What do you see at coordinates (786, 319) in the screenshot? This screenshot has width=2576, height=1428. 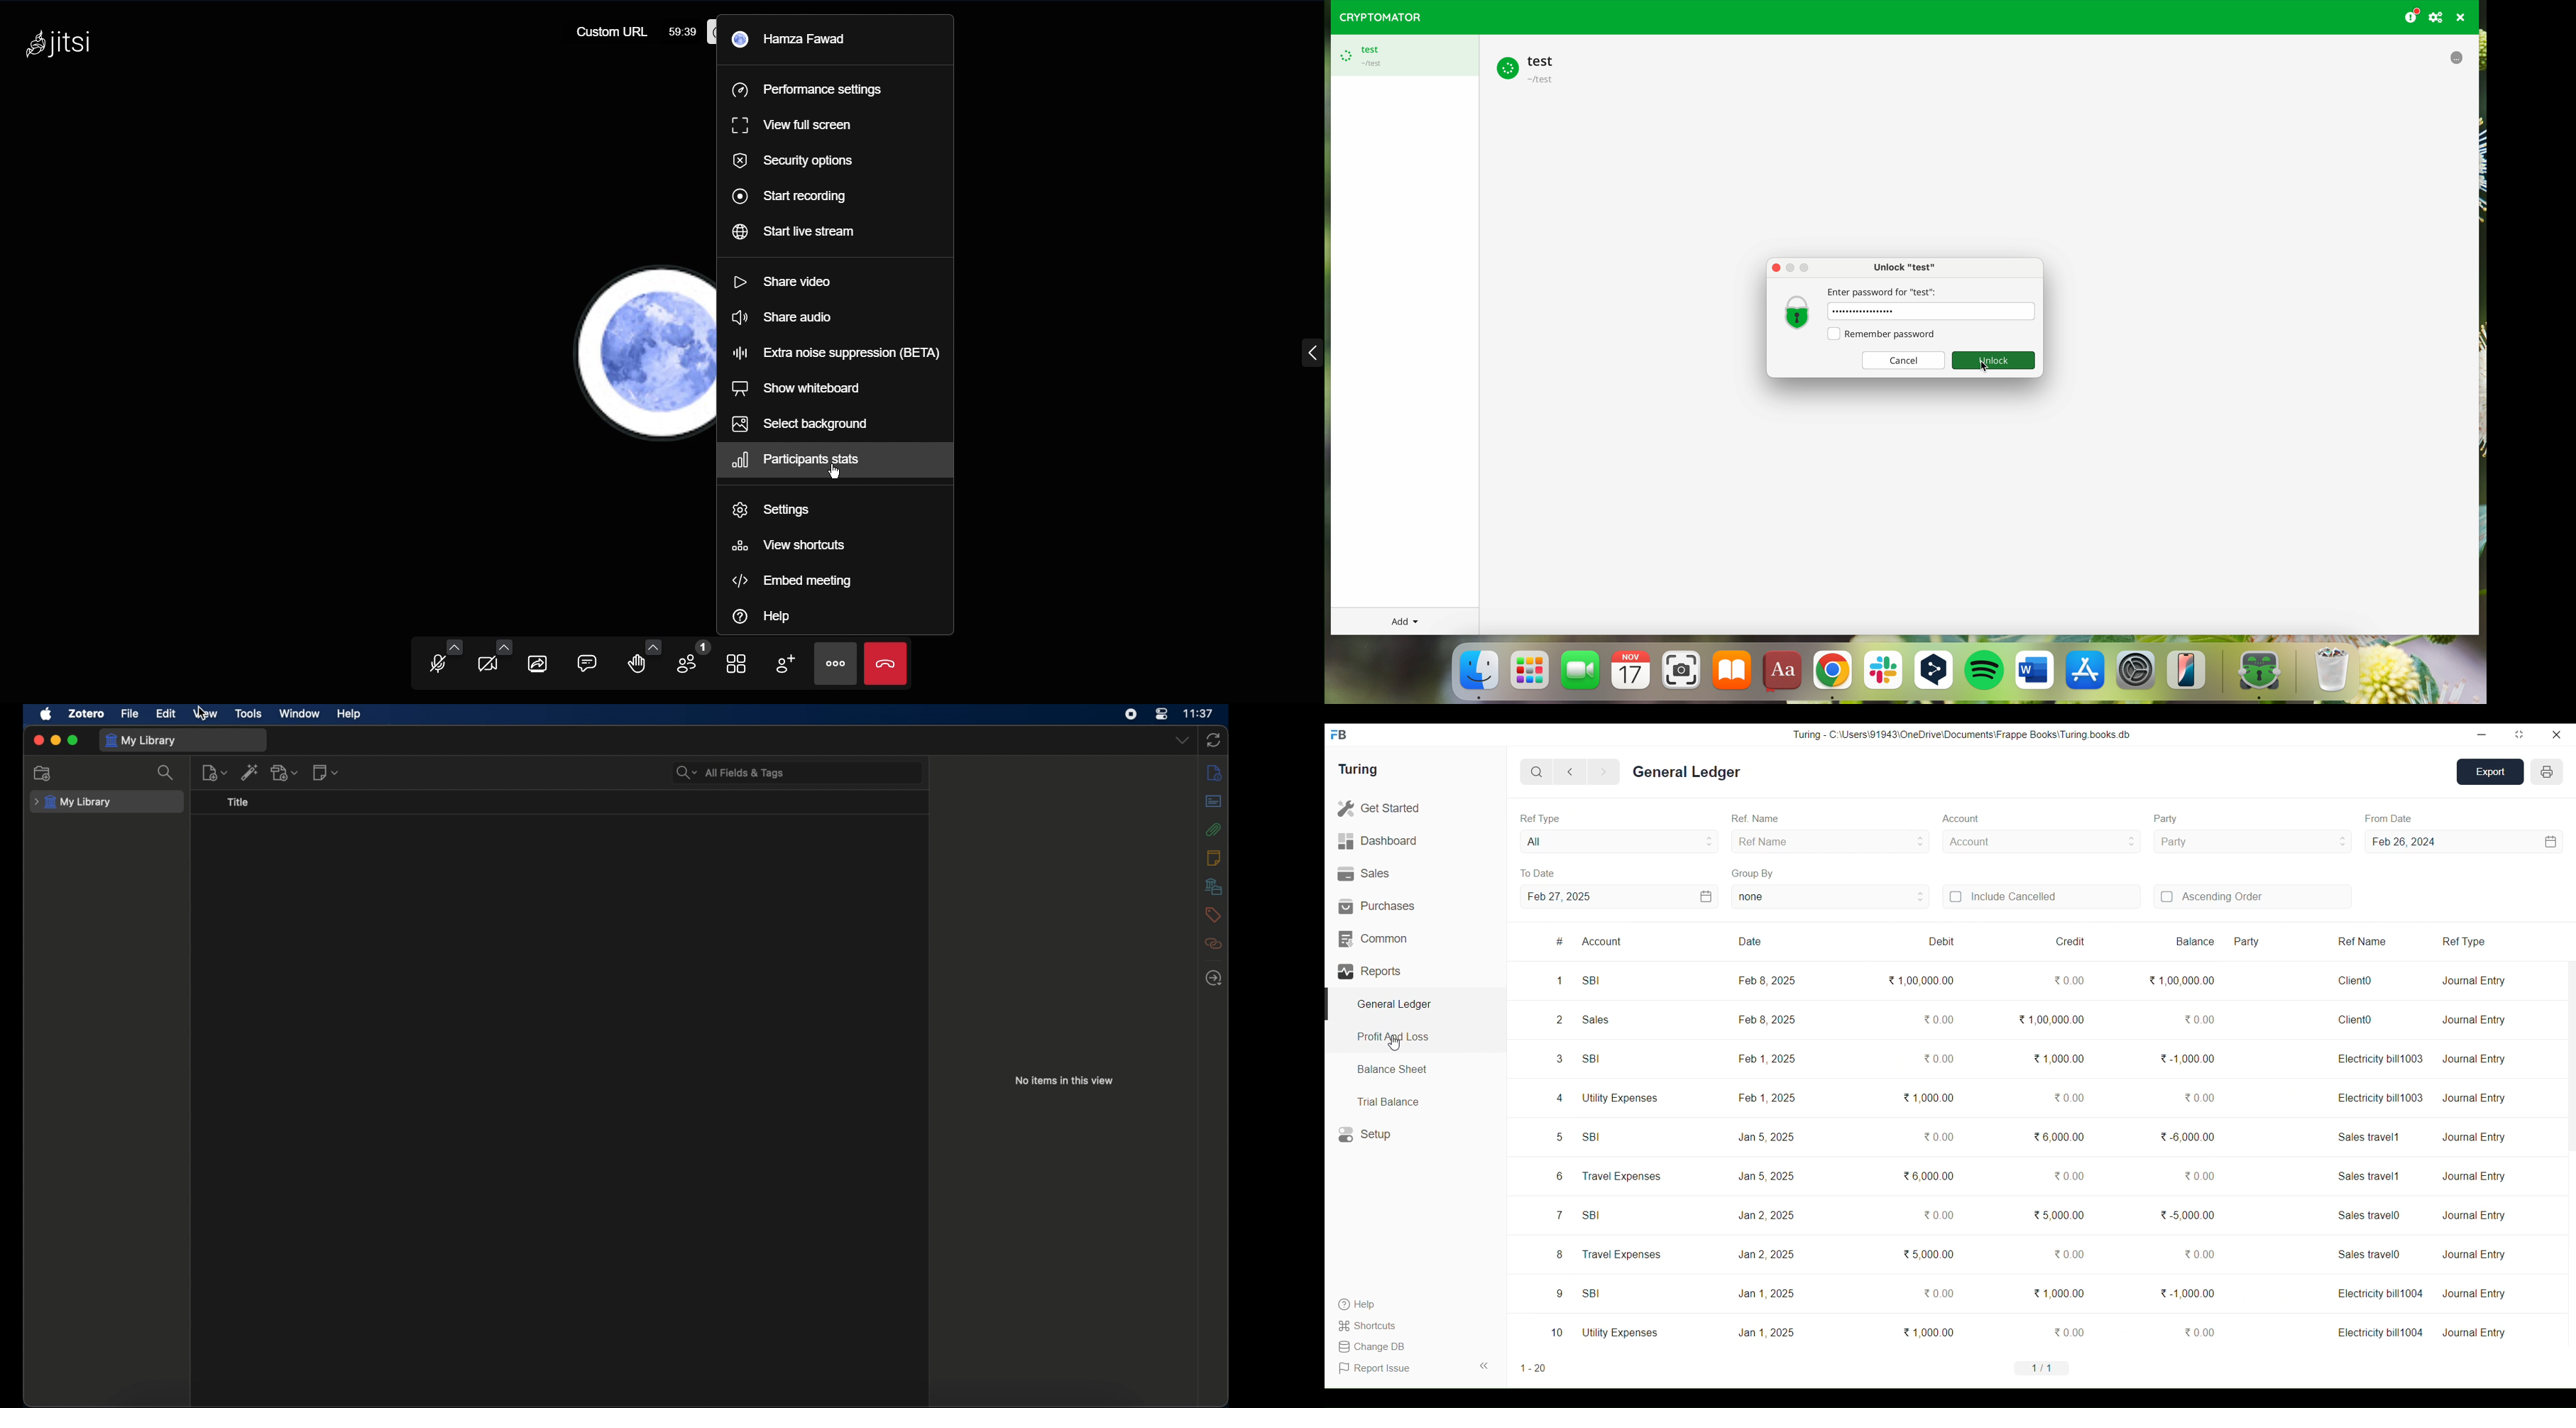 I see `Share audio` at bounding box center [786, 319].